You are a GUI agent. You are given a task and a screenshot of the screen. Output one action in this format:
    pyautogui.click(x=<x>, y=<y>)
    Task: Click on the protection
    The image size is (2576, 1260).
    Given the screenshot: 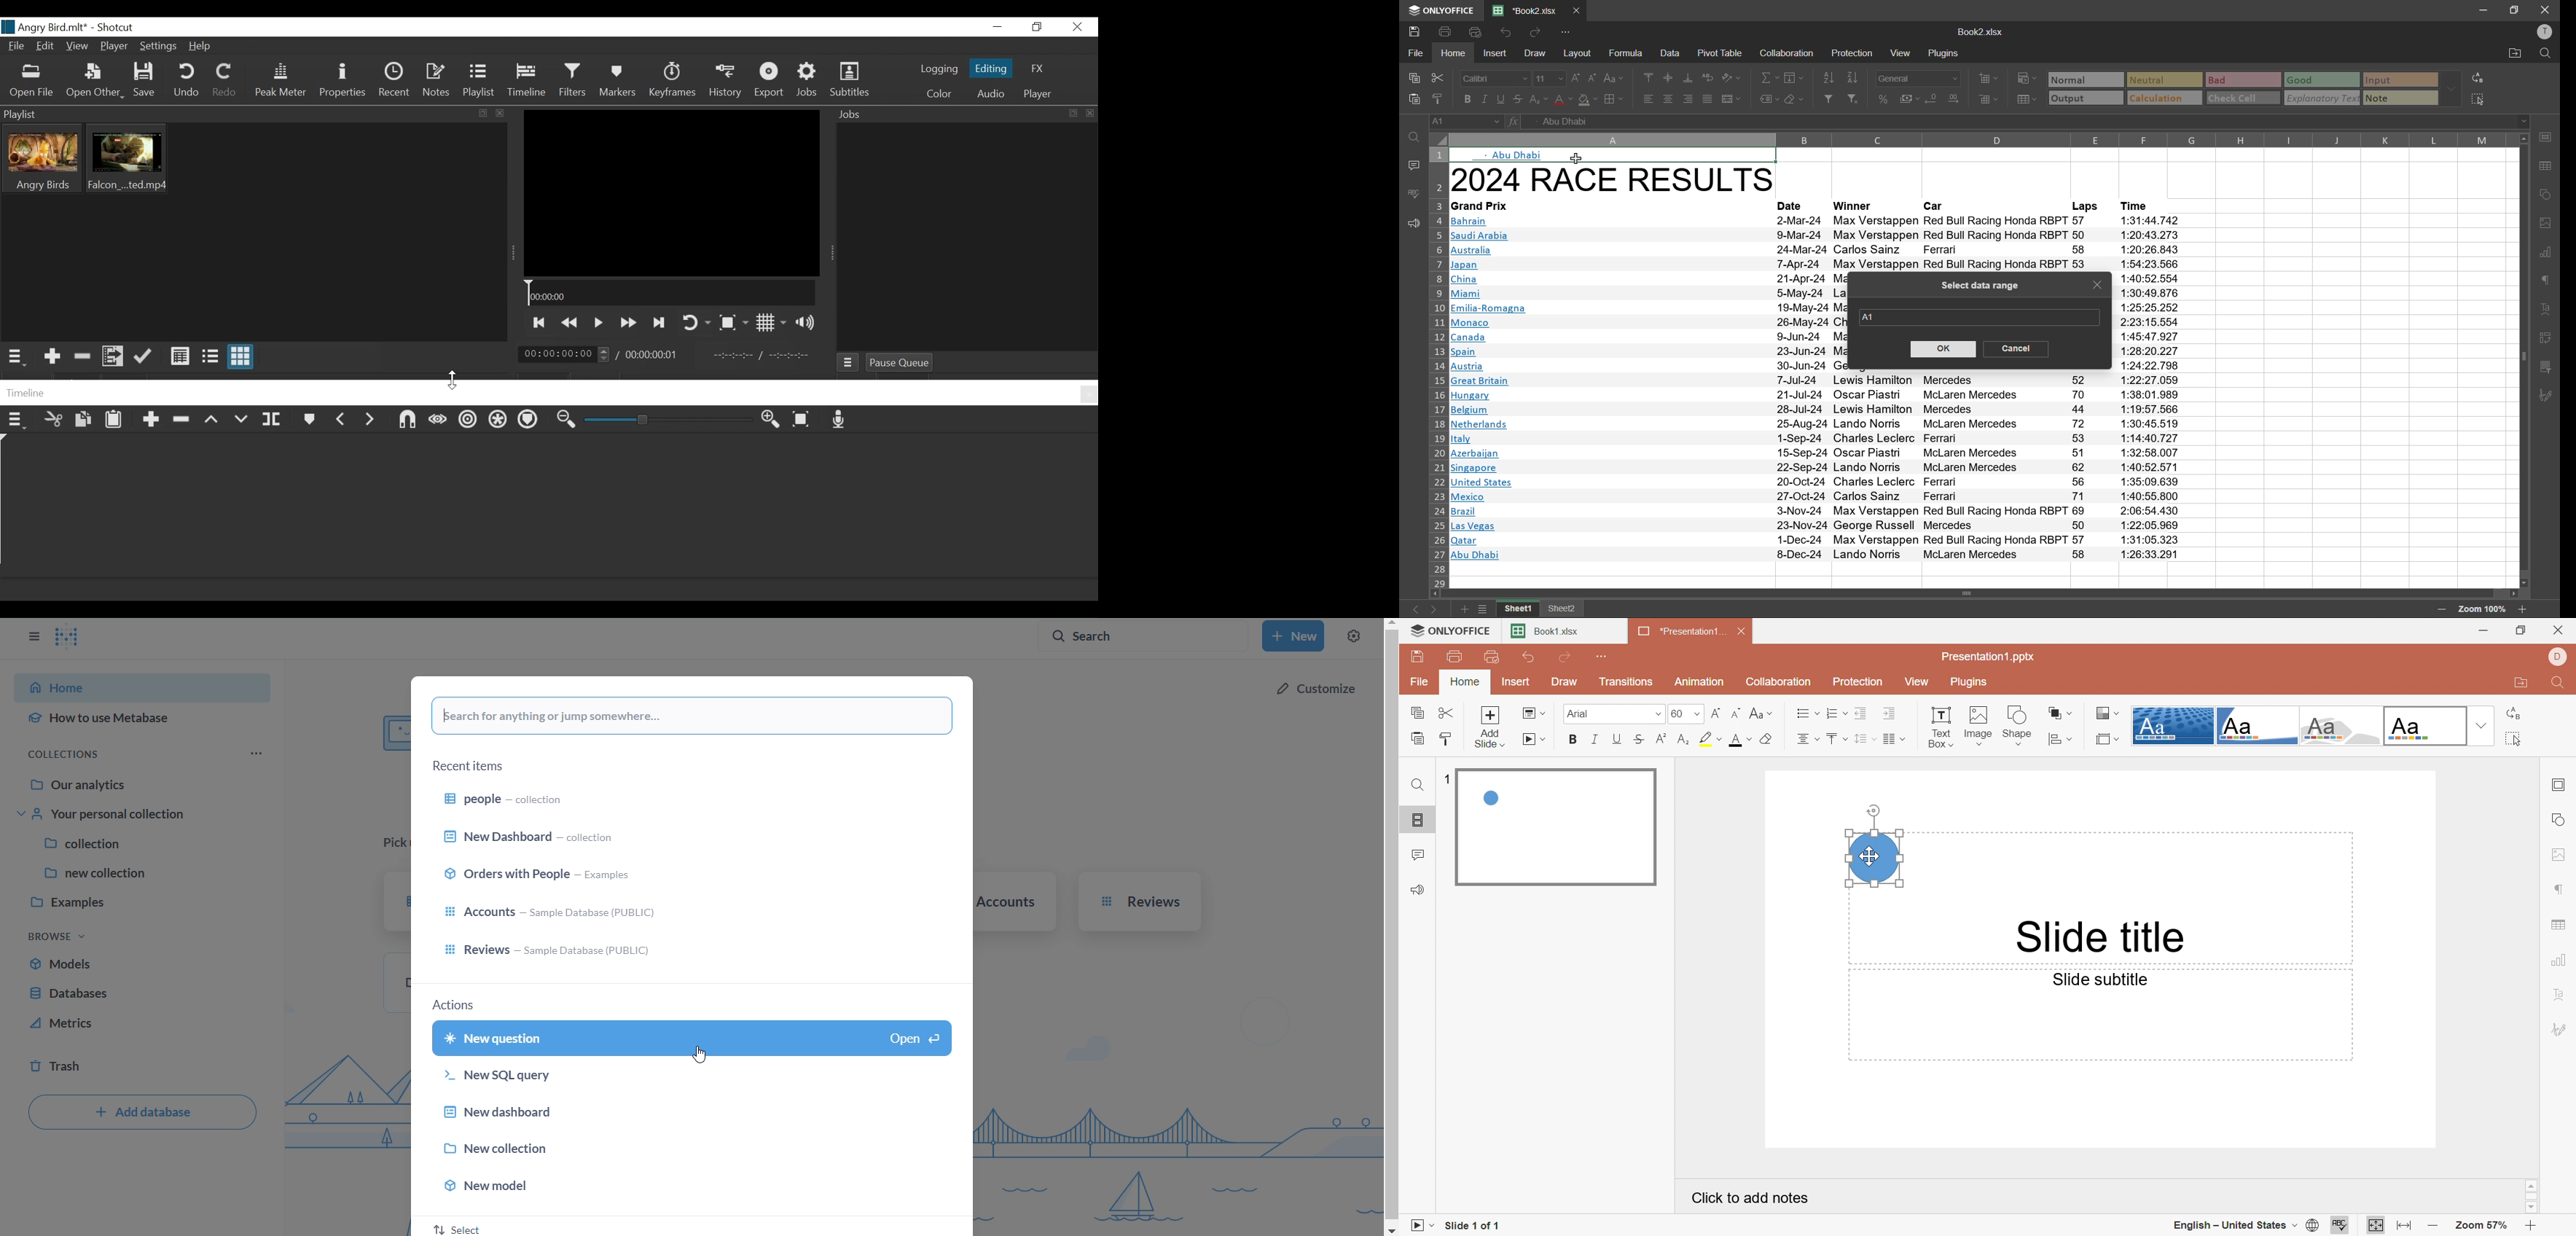 What is the action you would take?
    pyautogui.click(x=1854, y=54)
    